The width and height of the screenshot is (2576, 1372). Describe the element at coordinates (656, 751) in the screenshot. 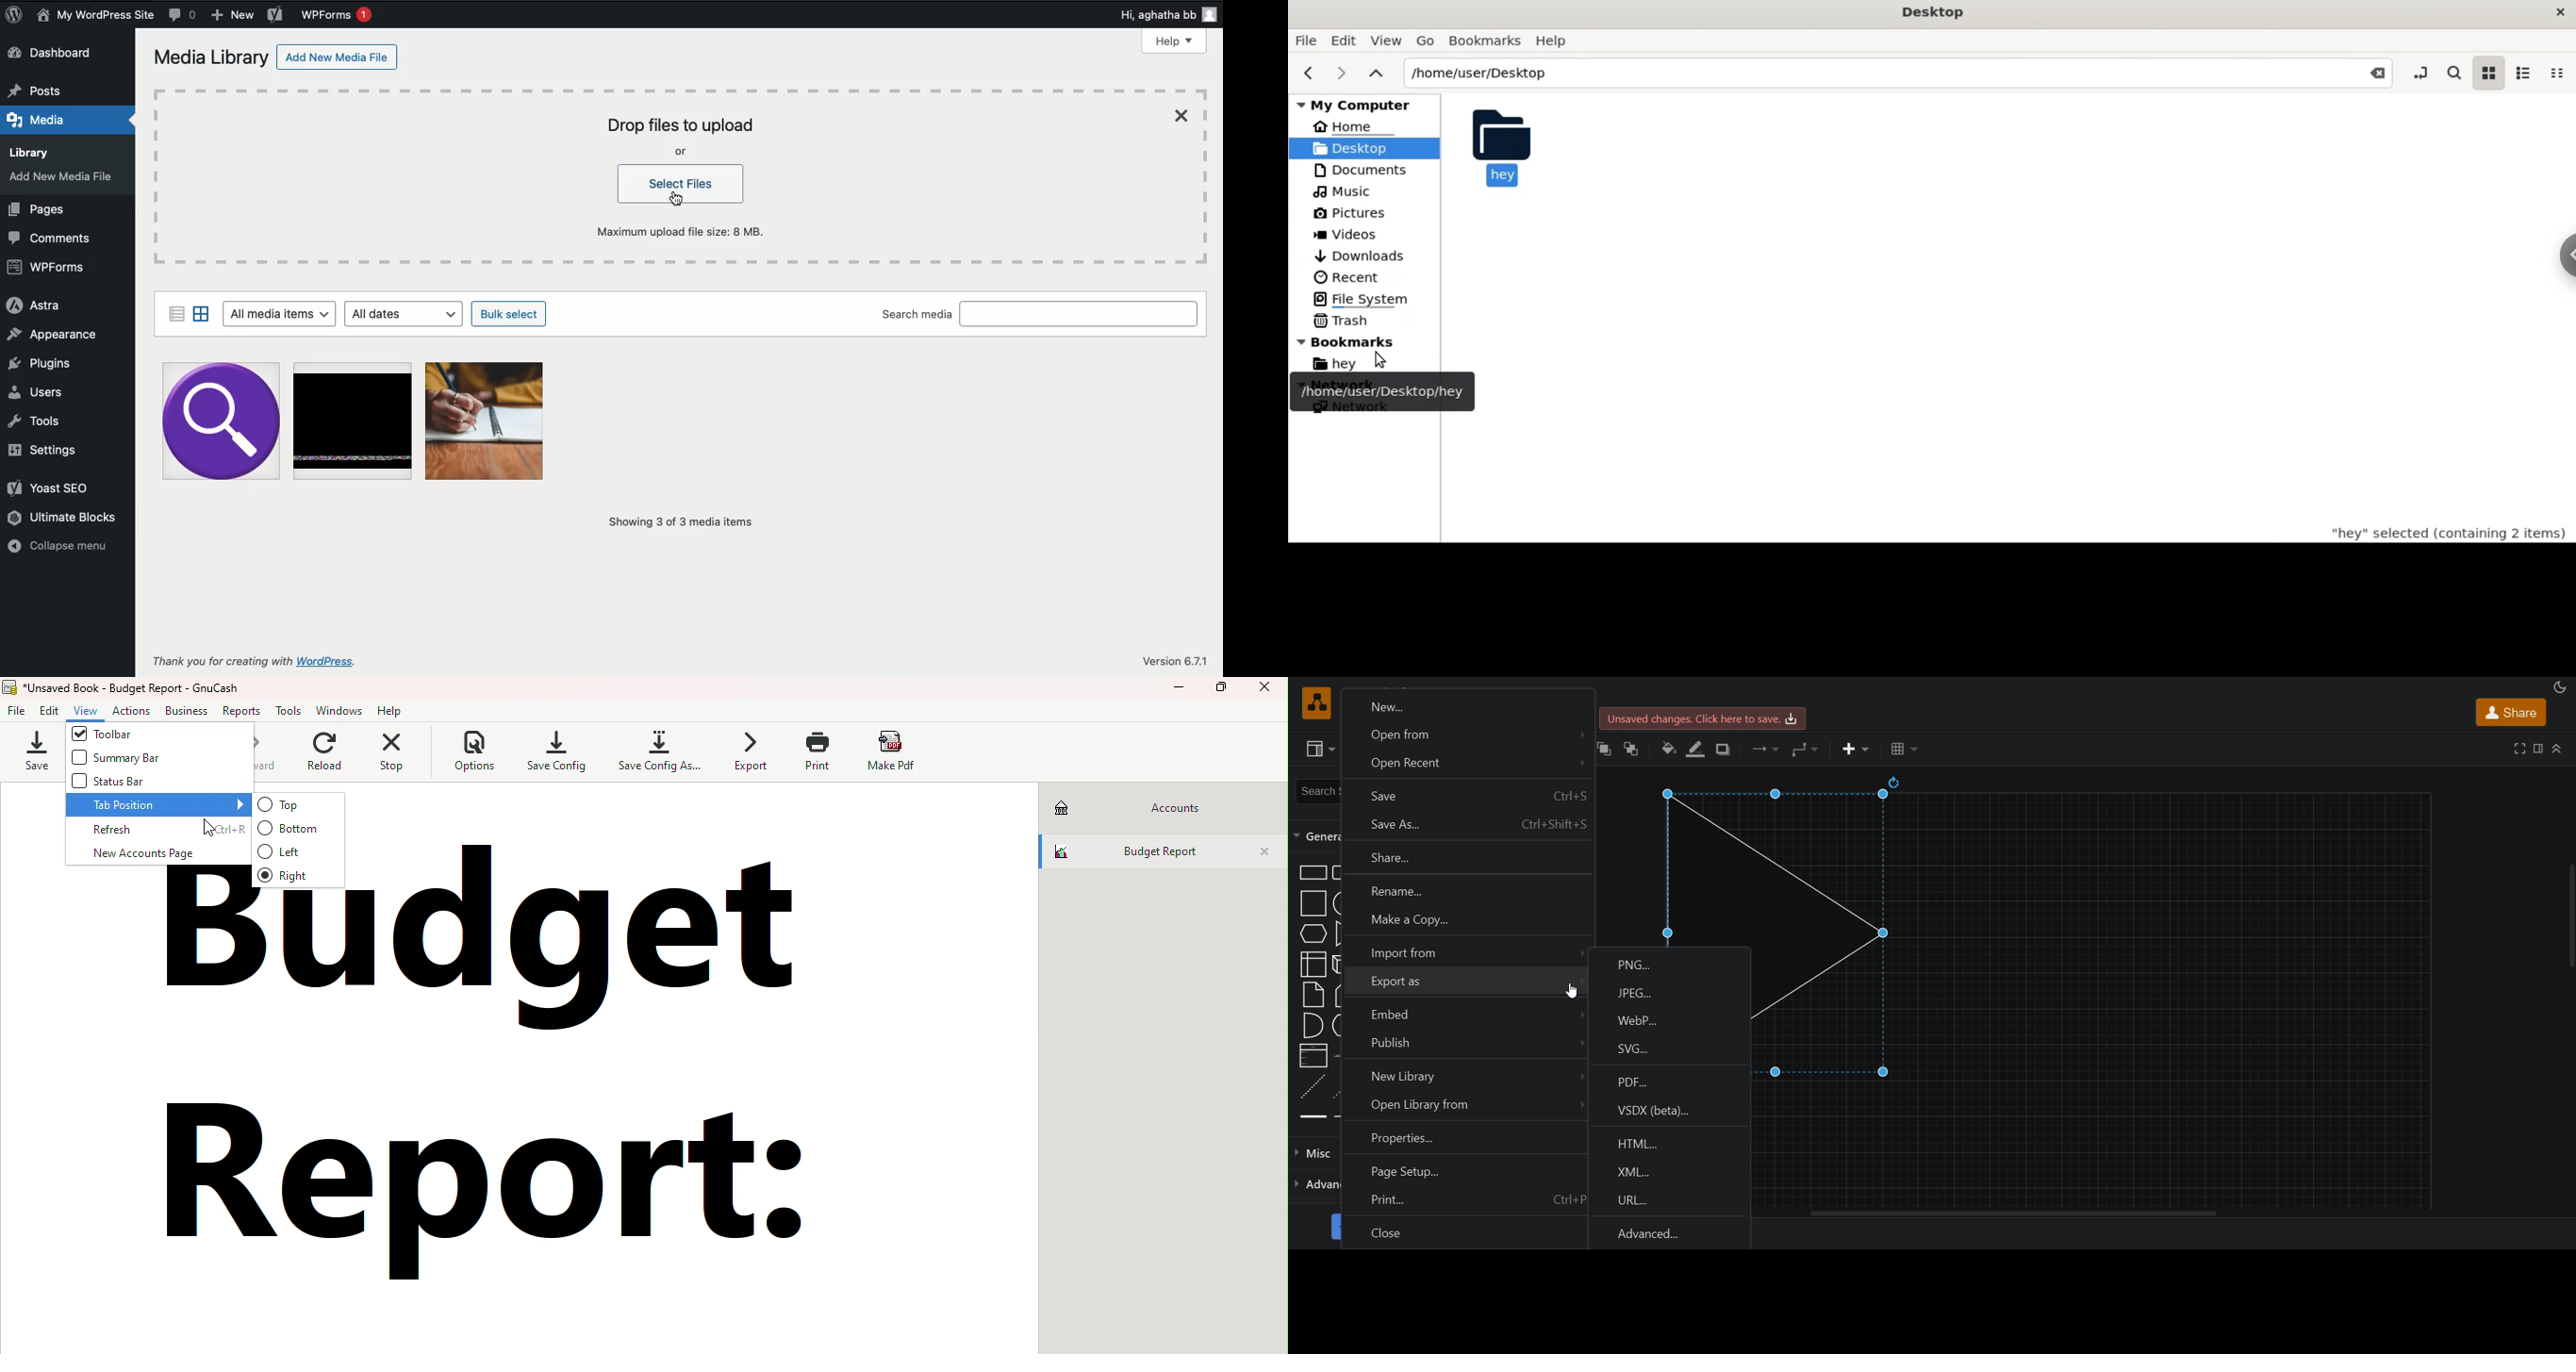

I see `Save config as` at that location.